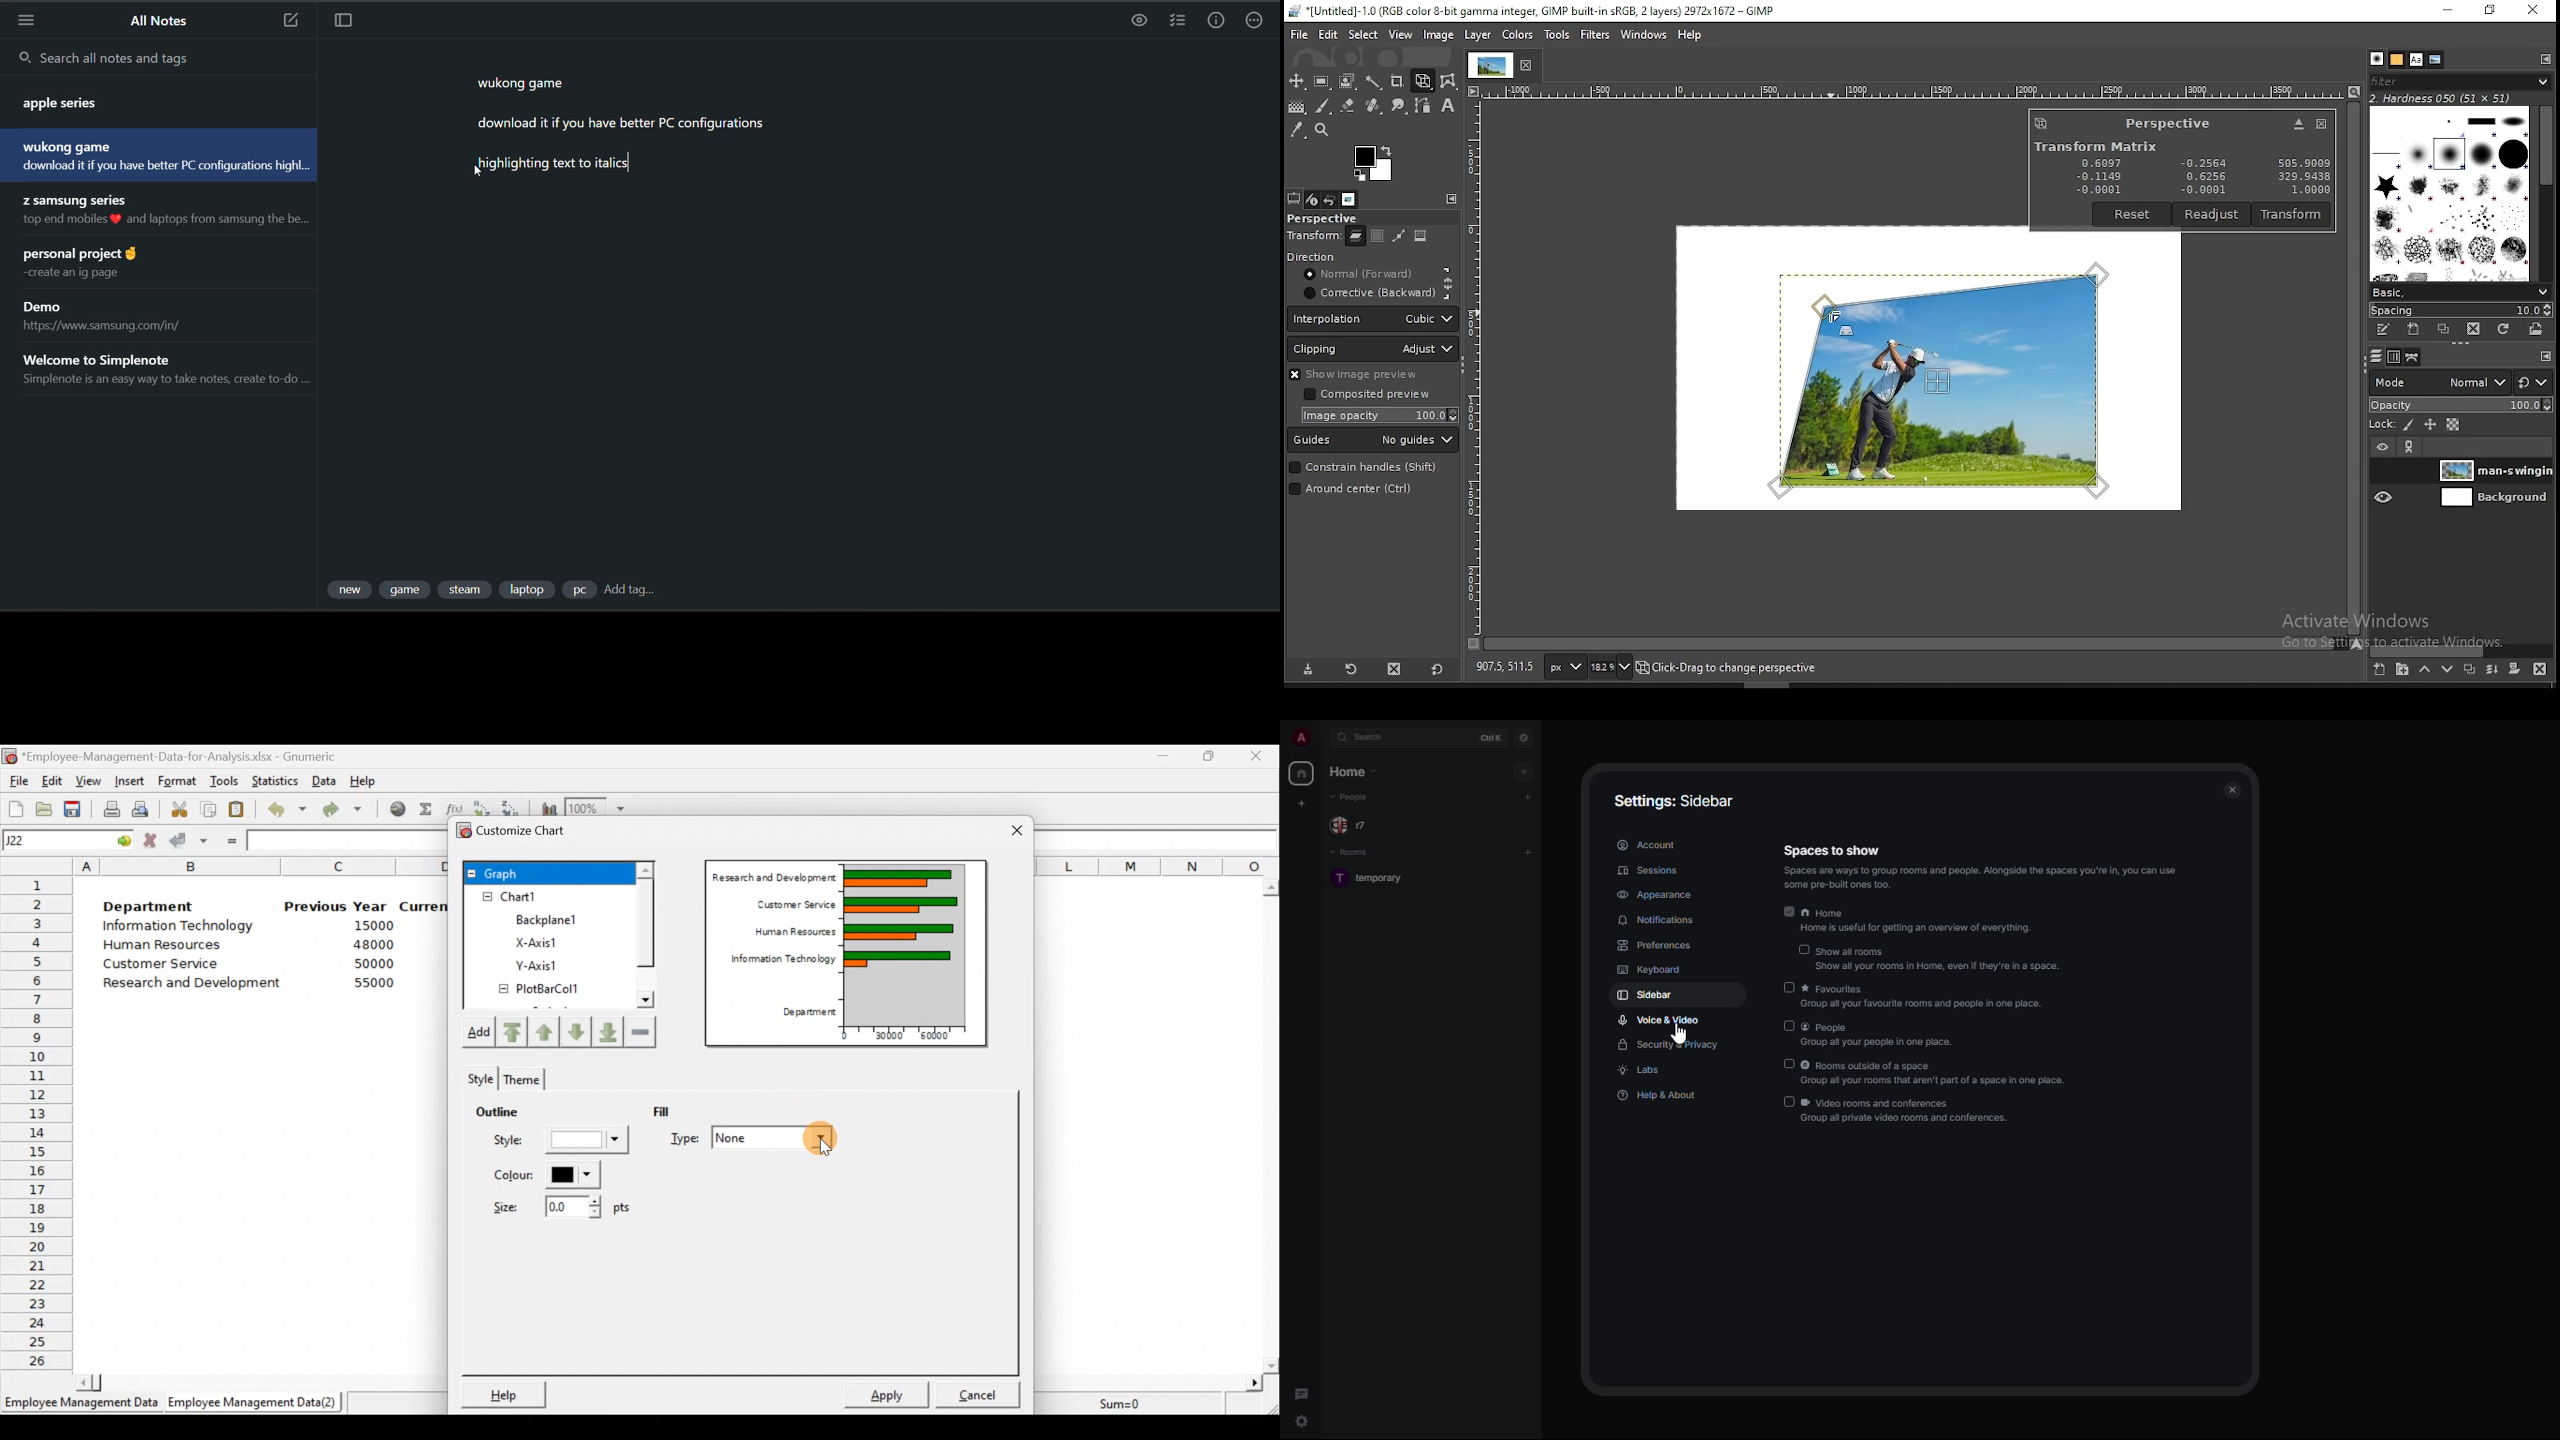 This screenshot has width=2576, height=1456. What do you see at coordinates (372, 984) in the screenshot?
I see `55000` at bounding box center [372, 984].